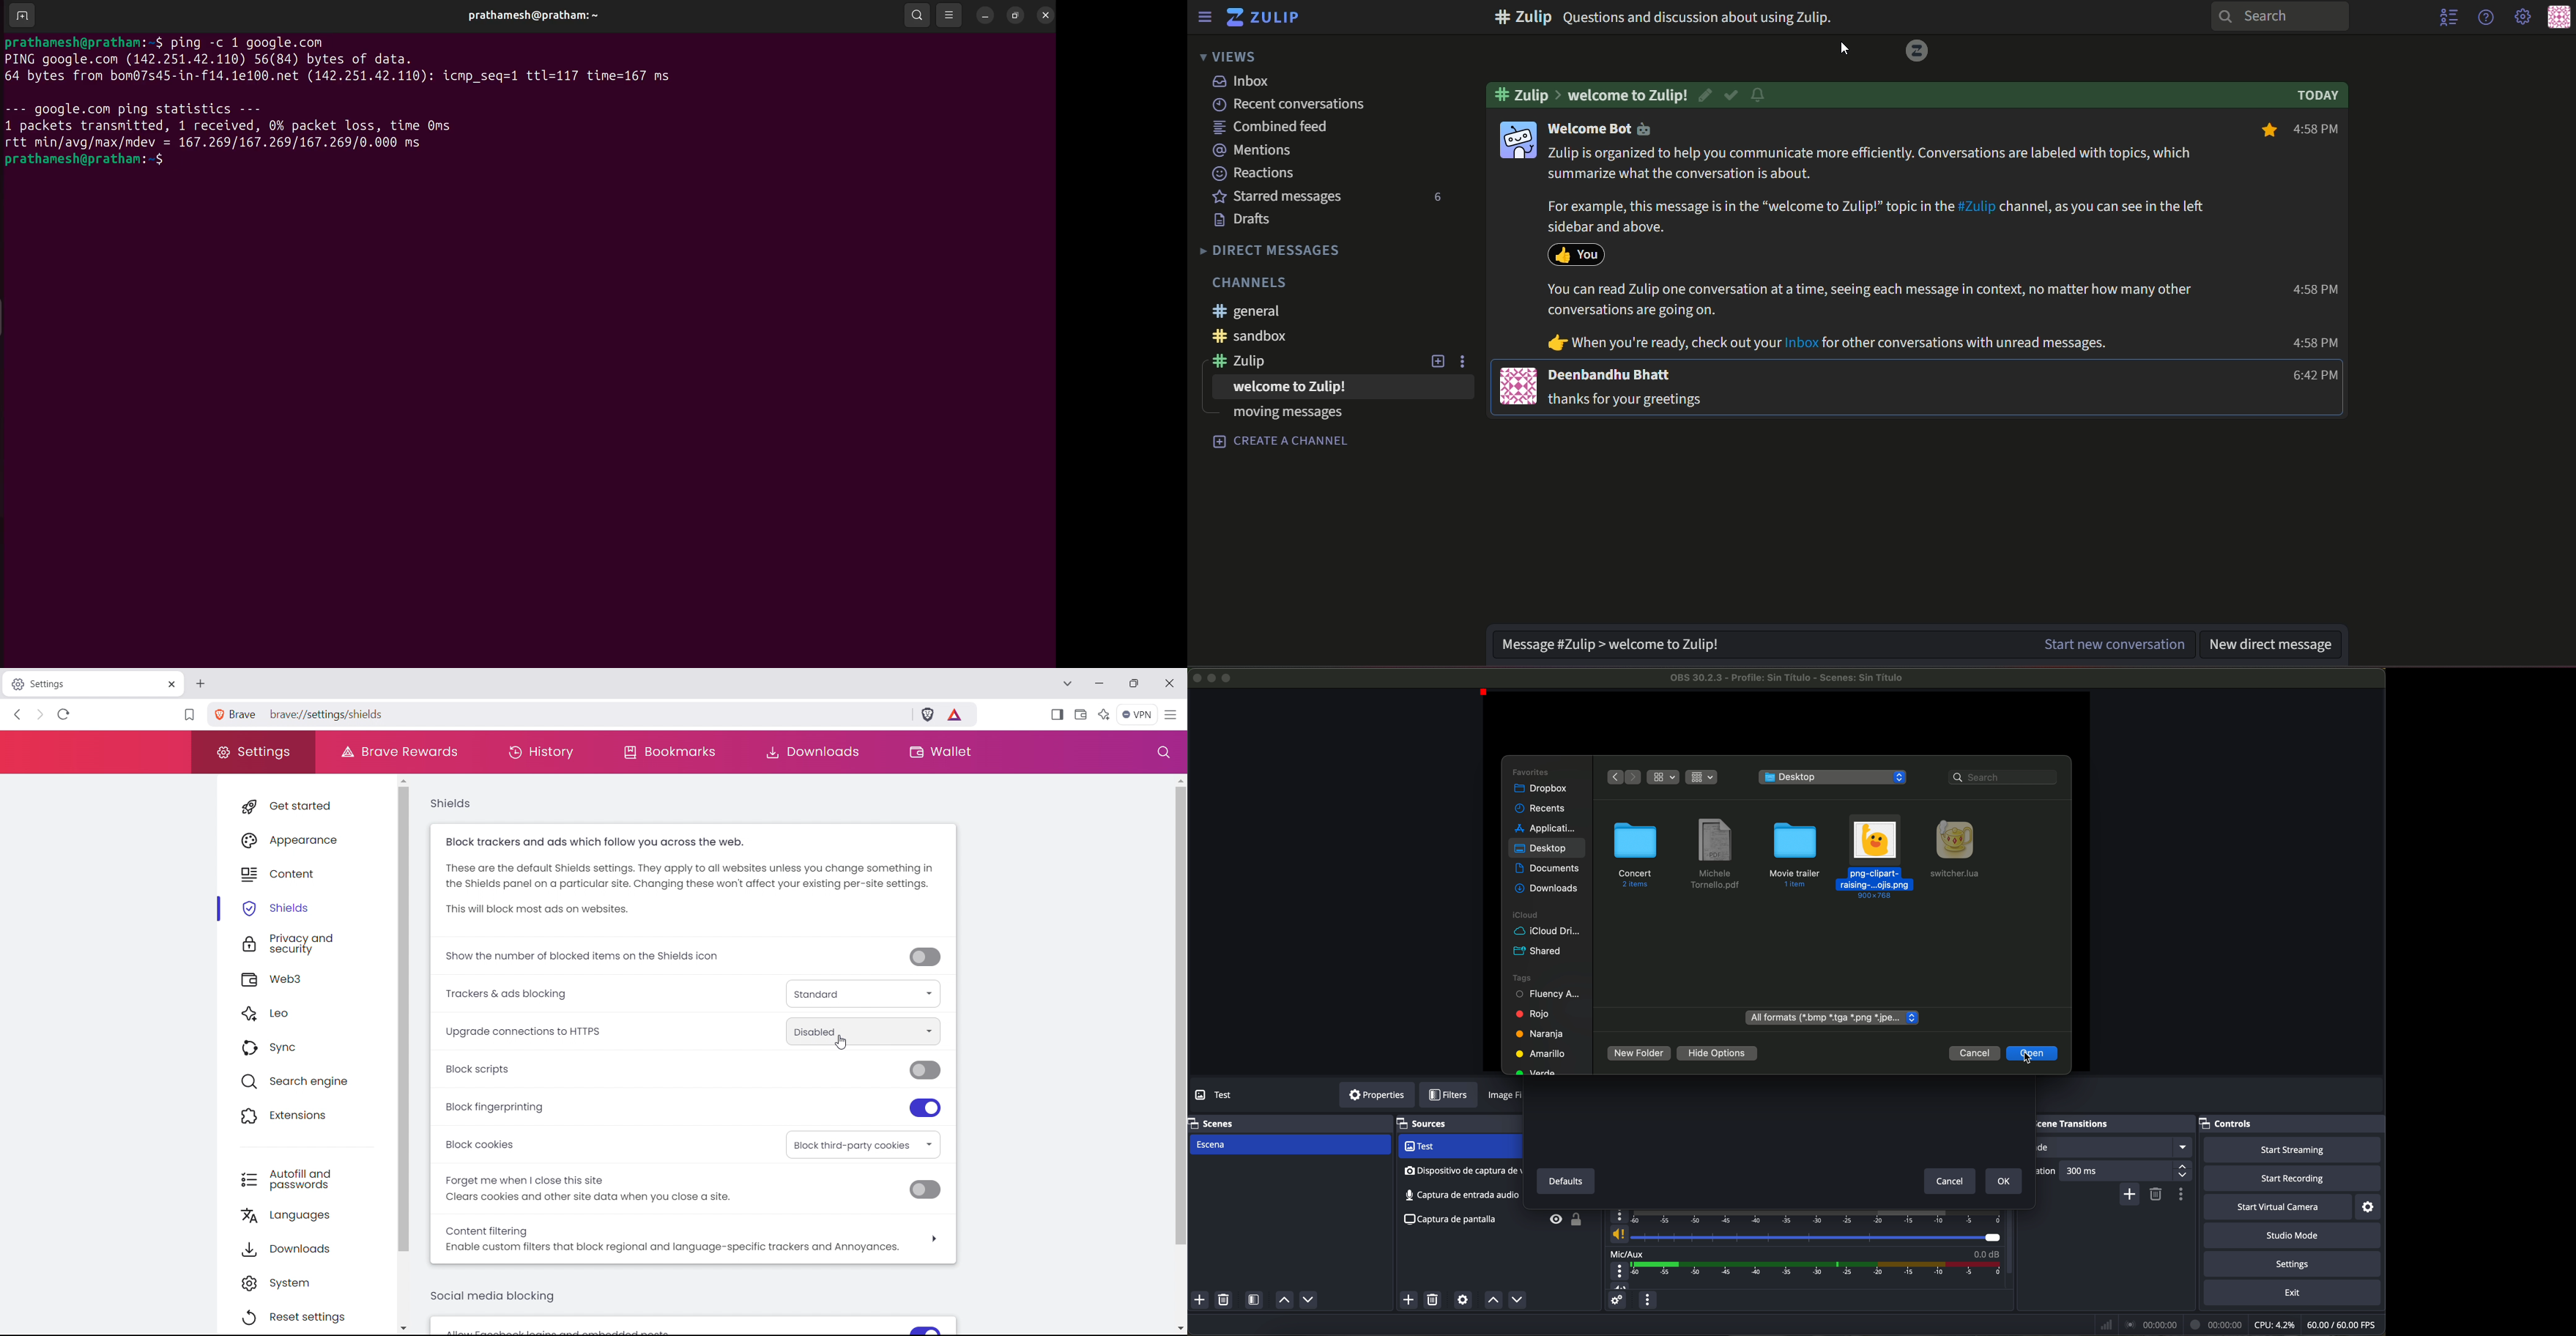 Image resolution: width=2576 pixels, height=1344 pixels. Describe the element at coordinates (406, 780) in the screenshot. I see `scroll up` at that location.